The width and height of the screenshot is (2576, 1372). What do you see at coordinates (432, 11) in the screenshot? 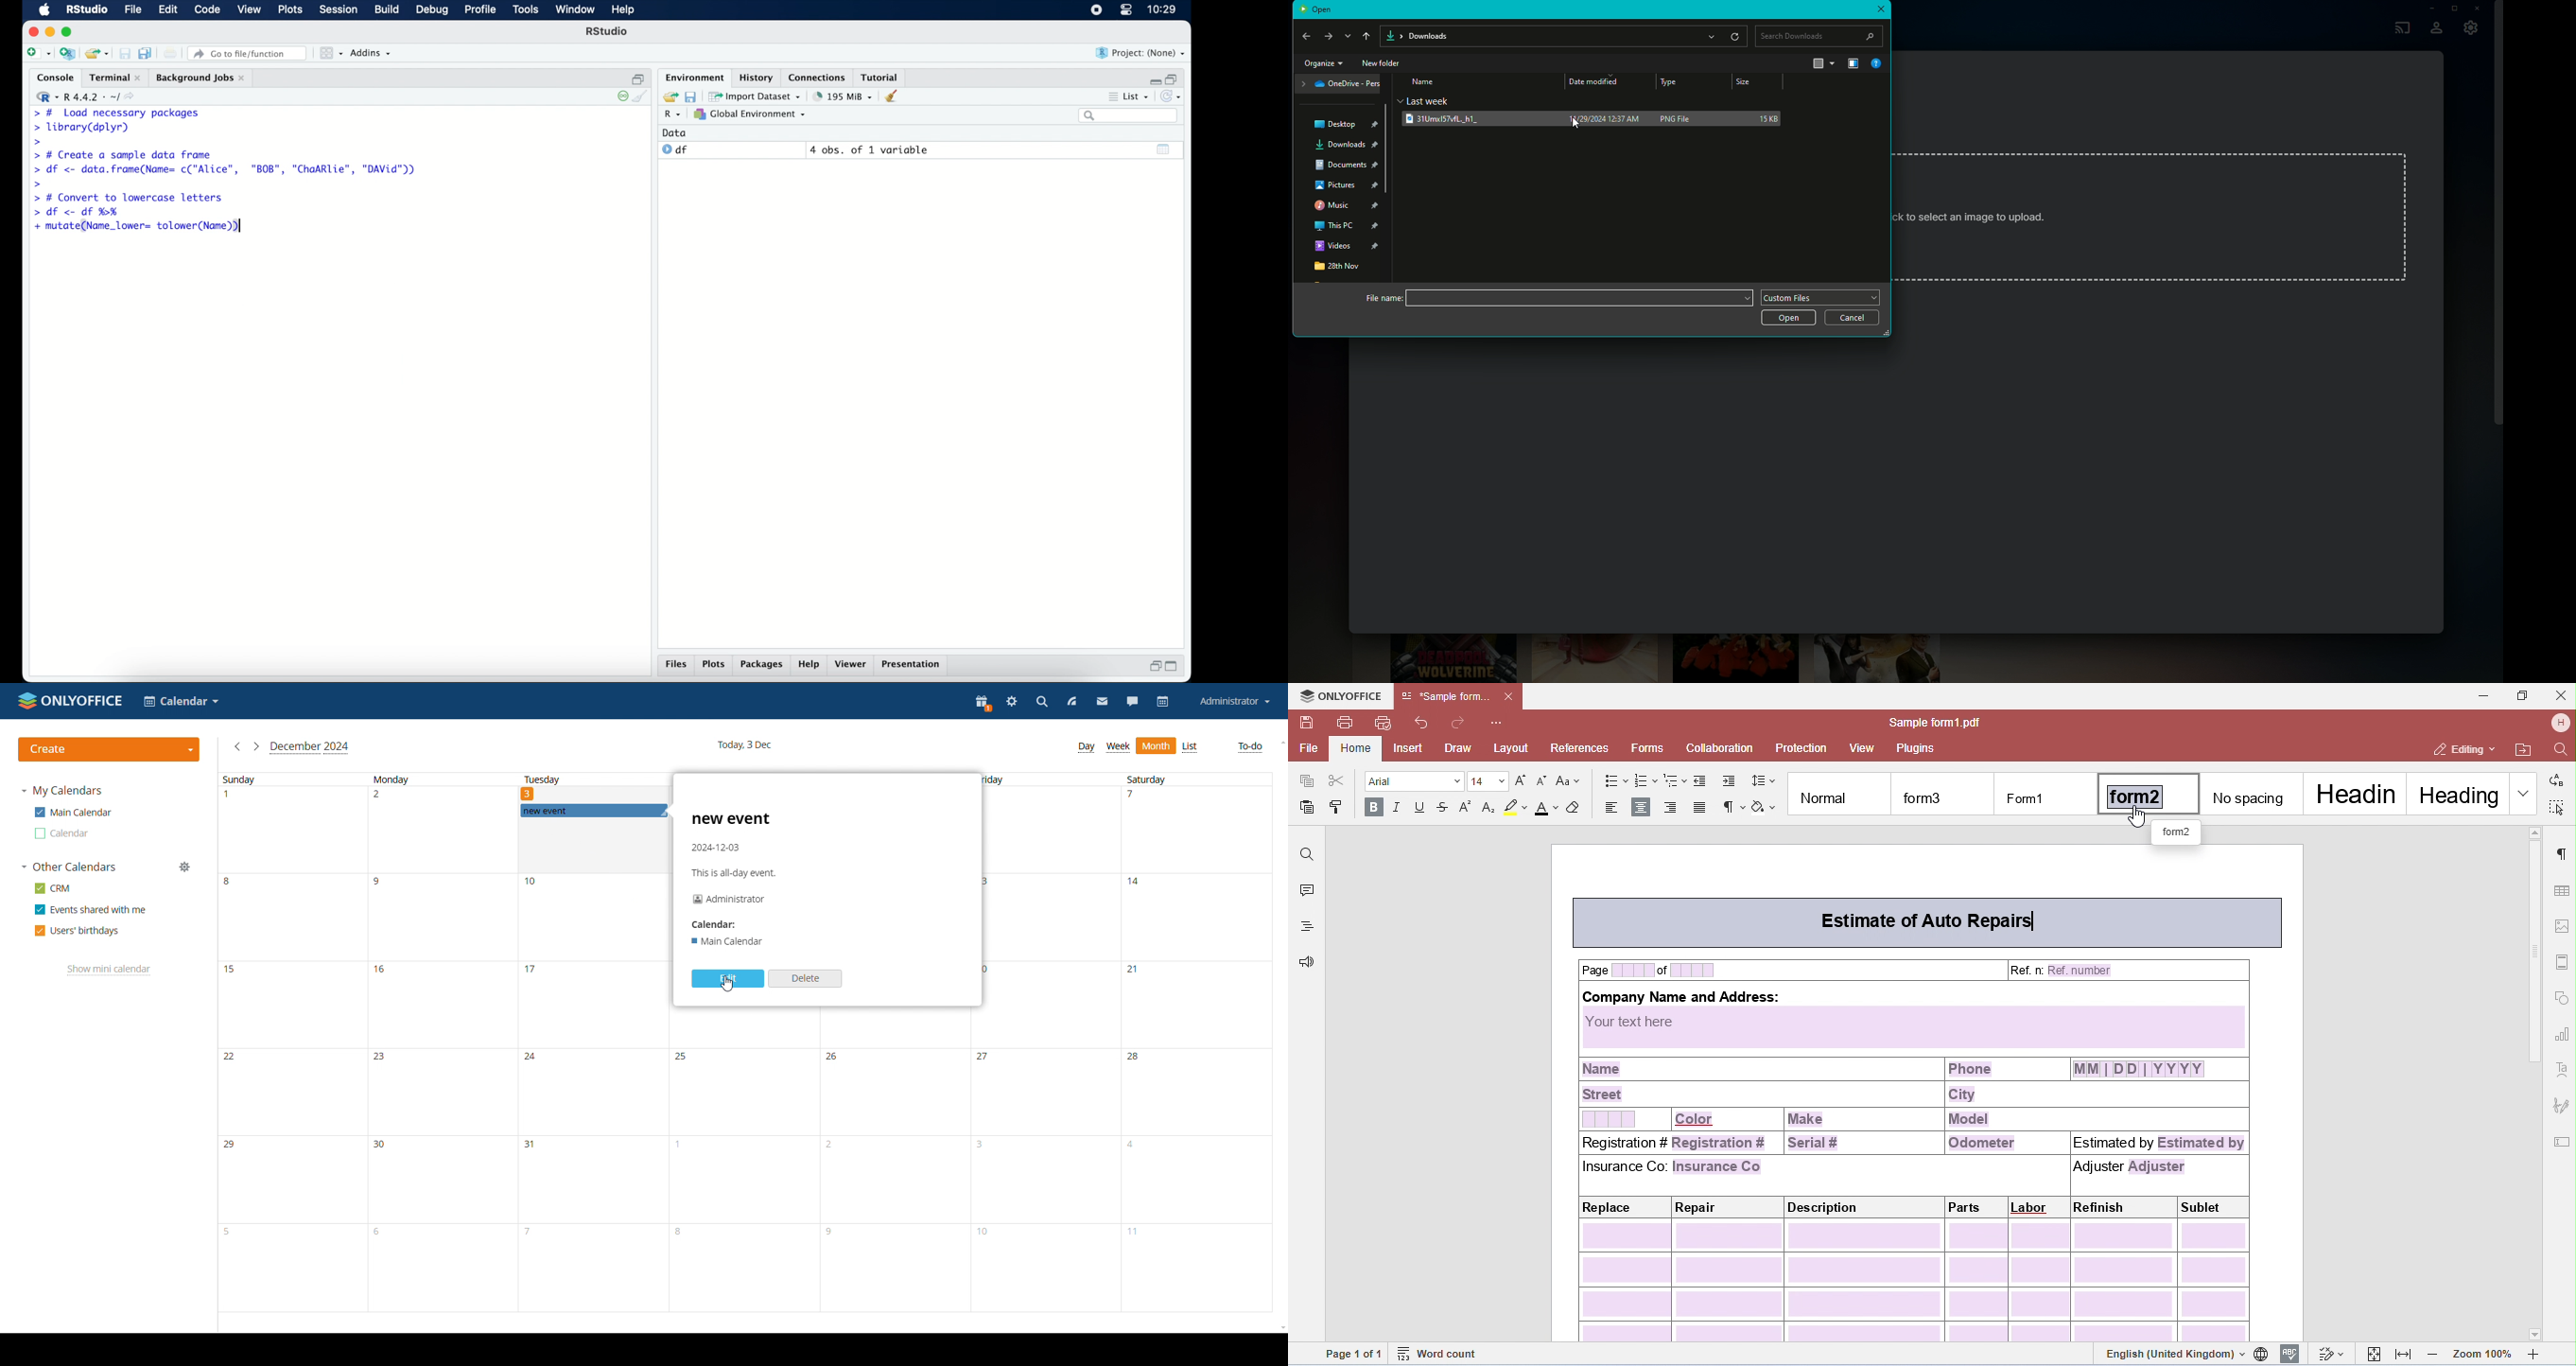
I see `debug` at bounding box center [432, 11].